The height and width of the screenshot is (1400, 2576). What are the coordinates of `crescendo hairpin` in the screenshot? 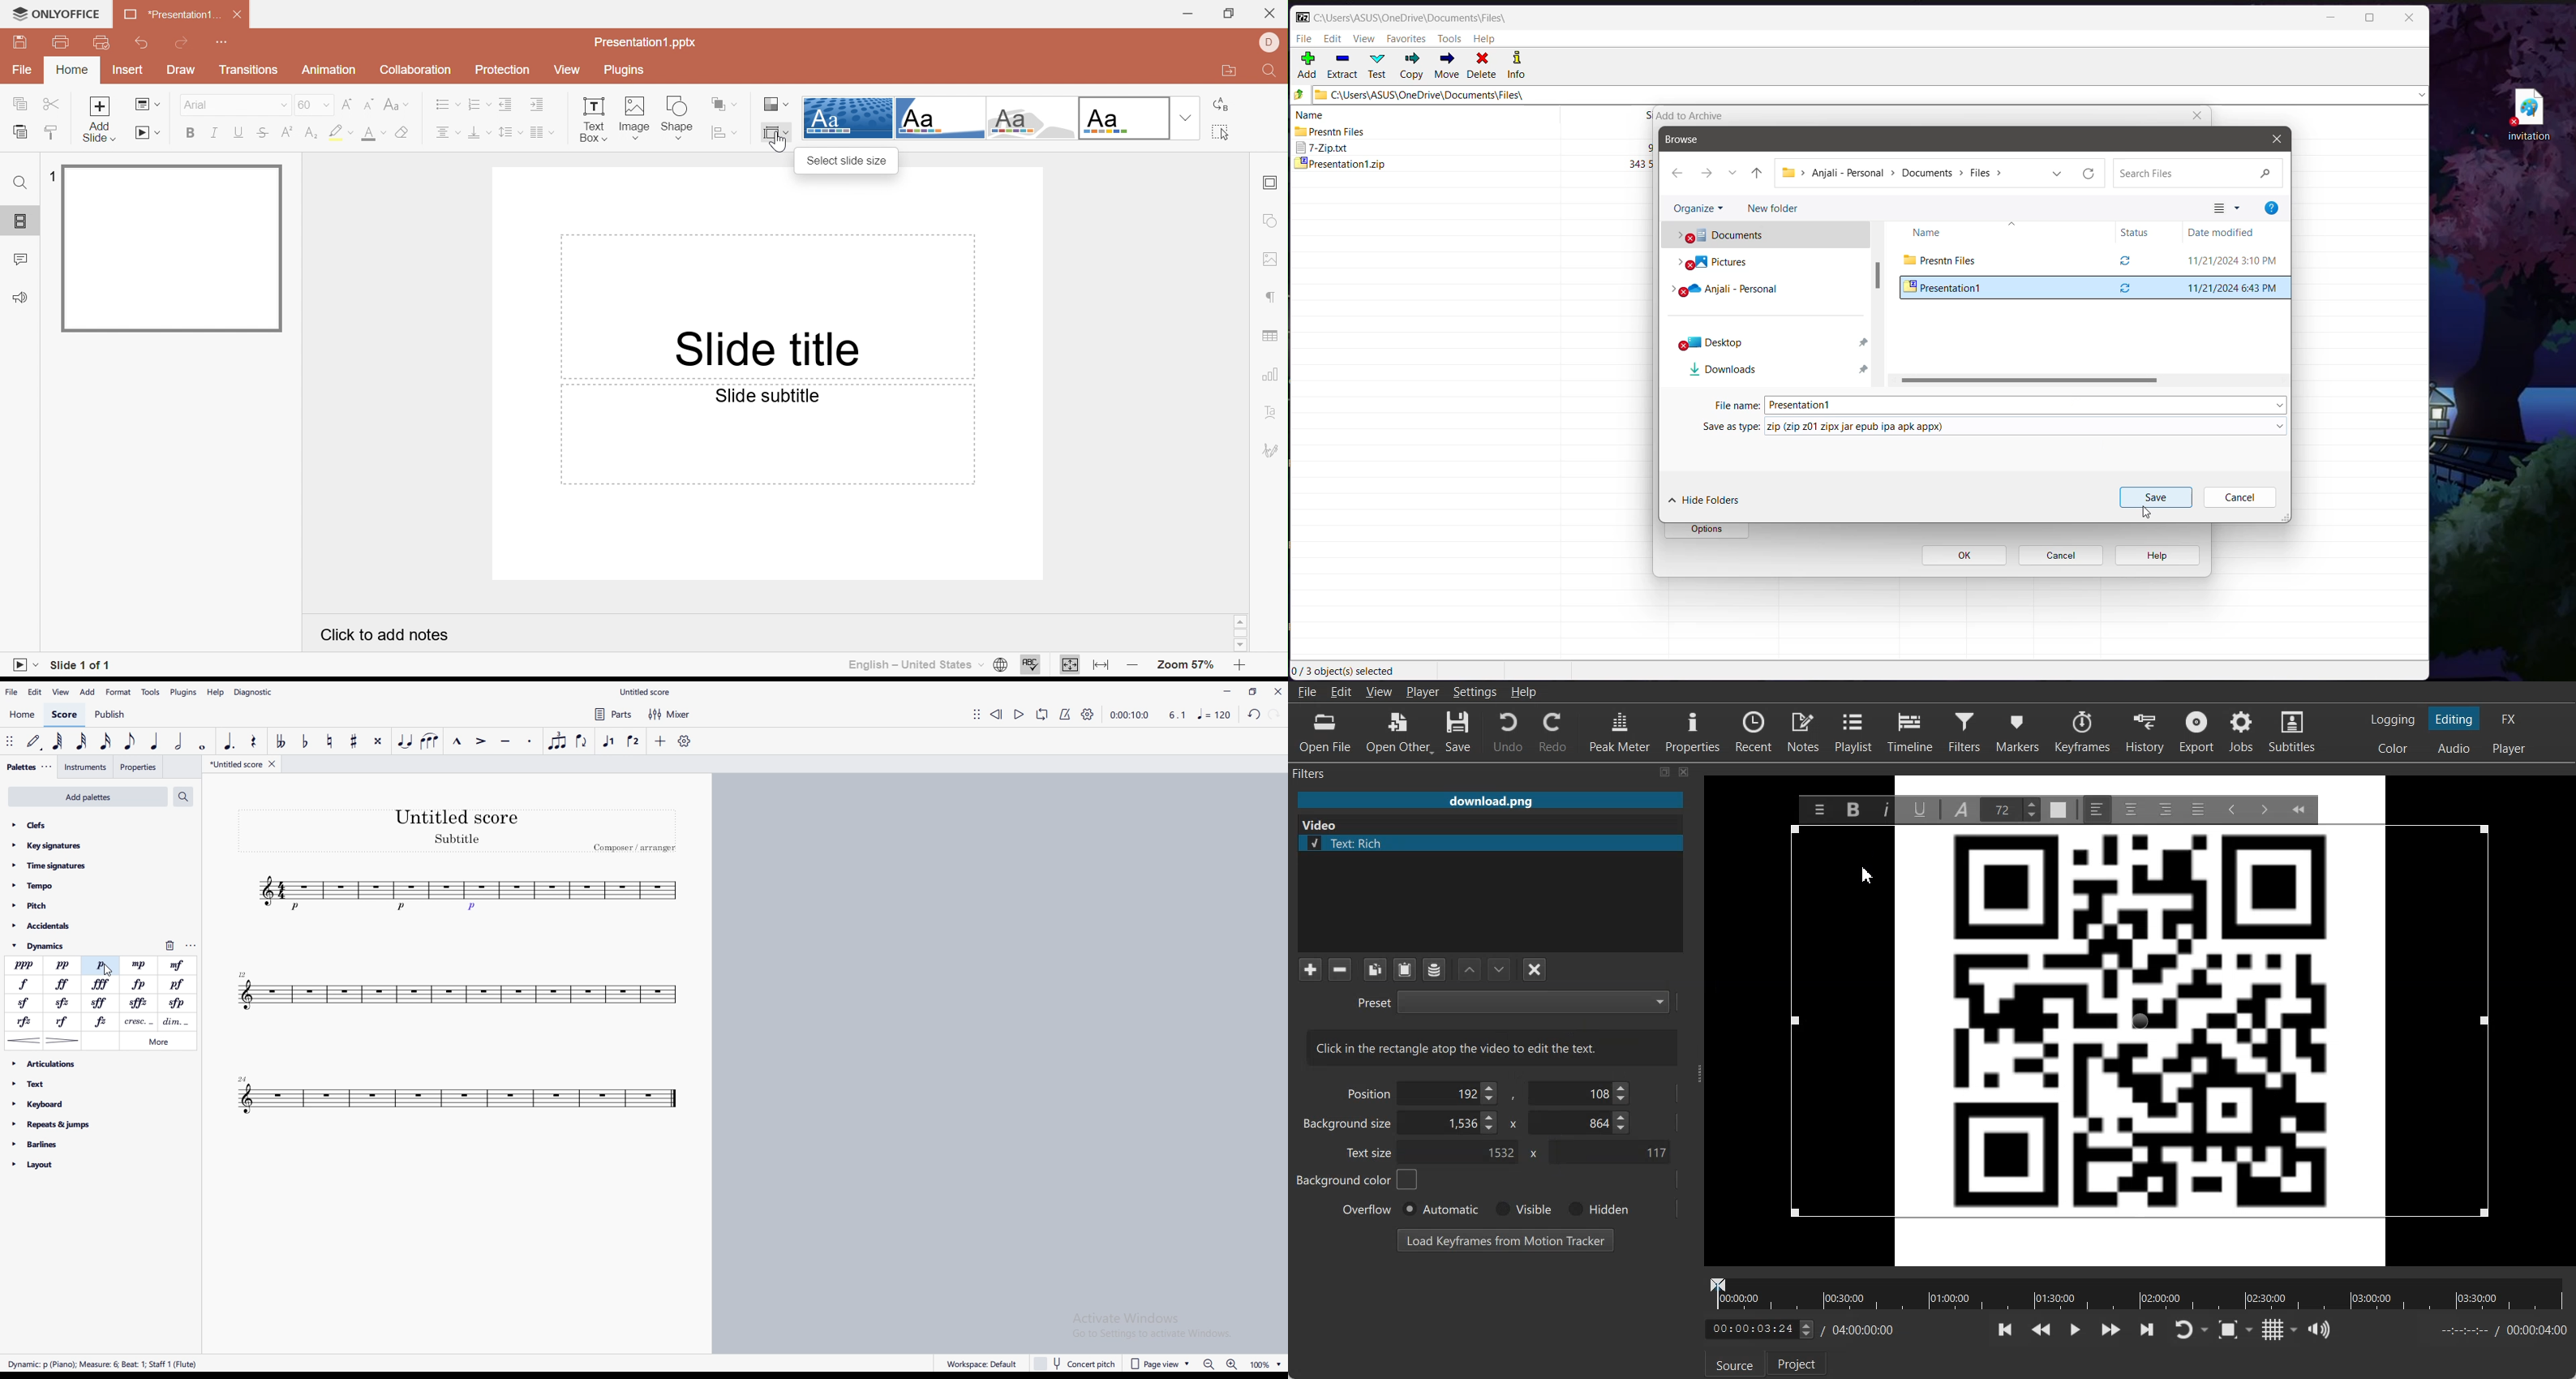 It's located at (23, 1042).